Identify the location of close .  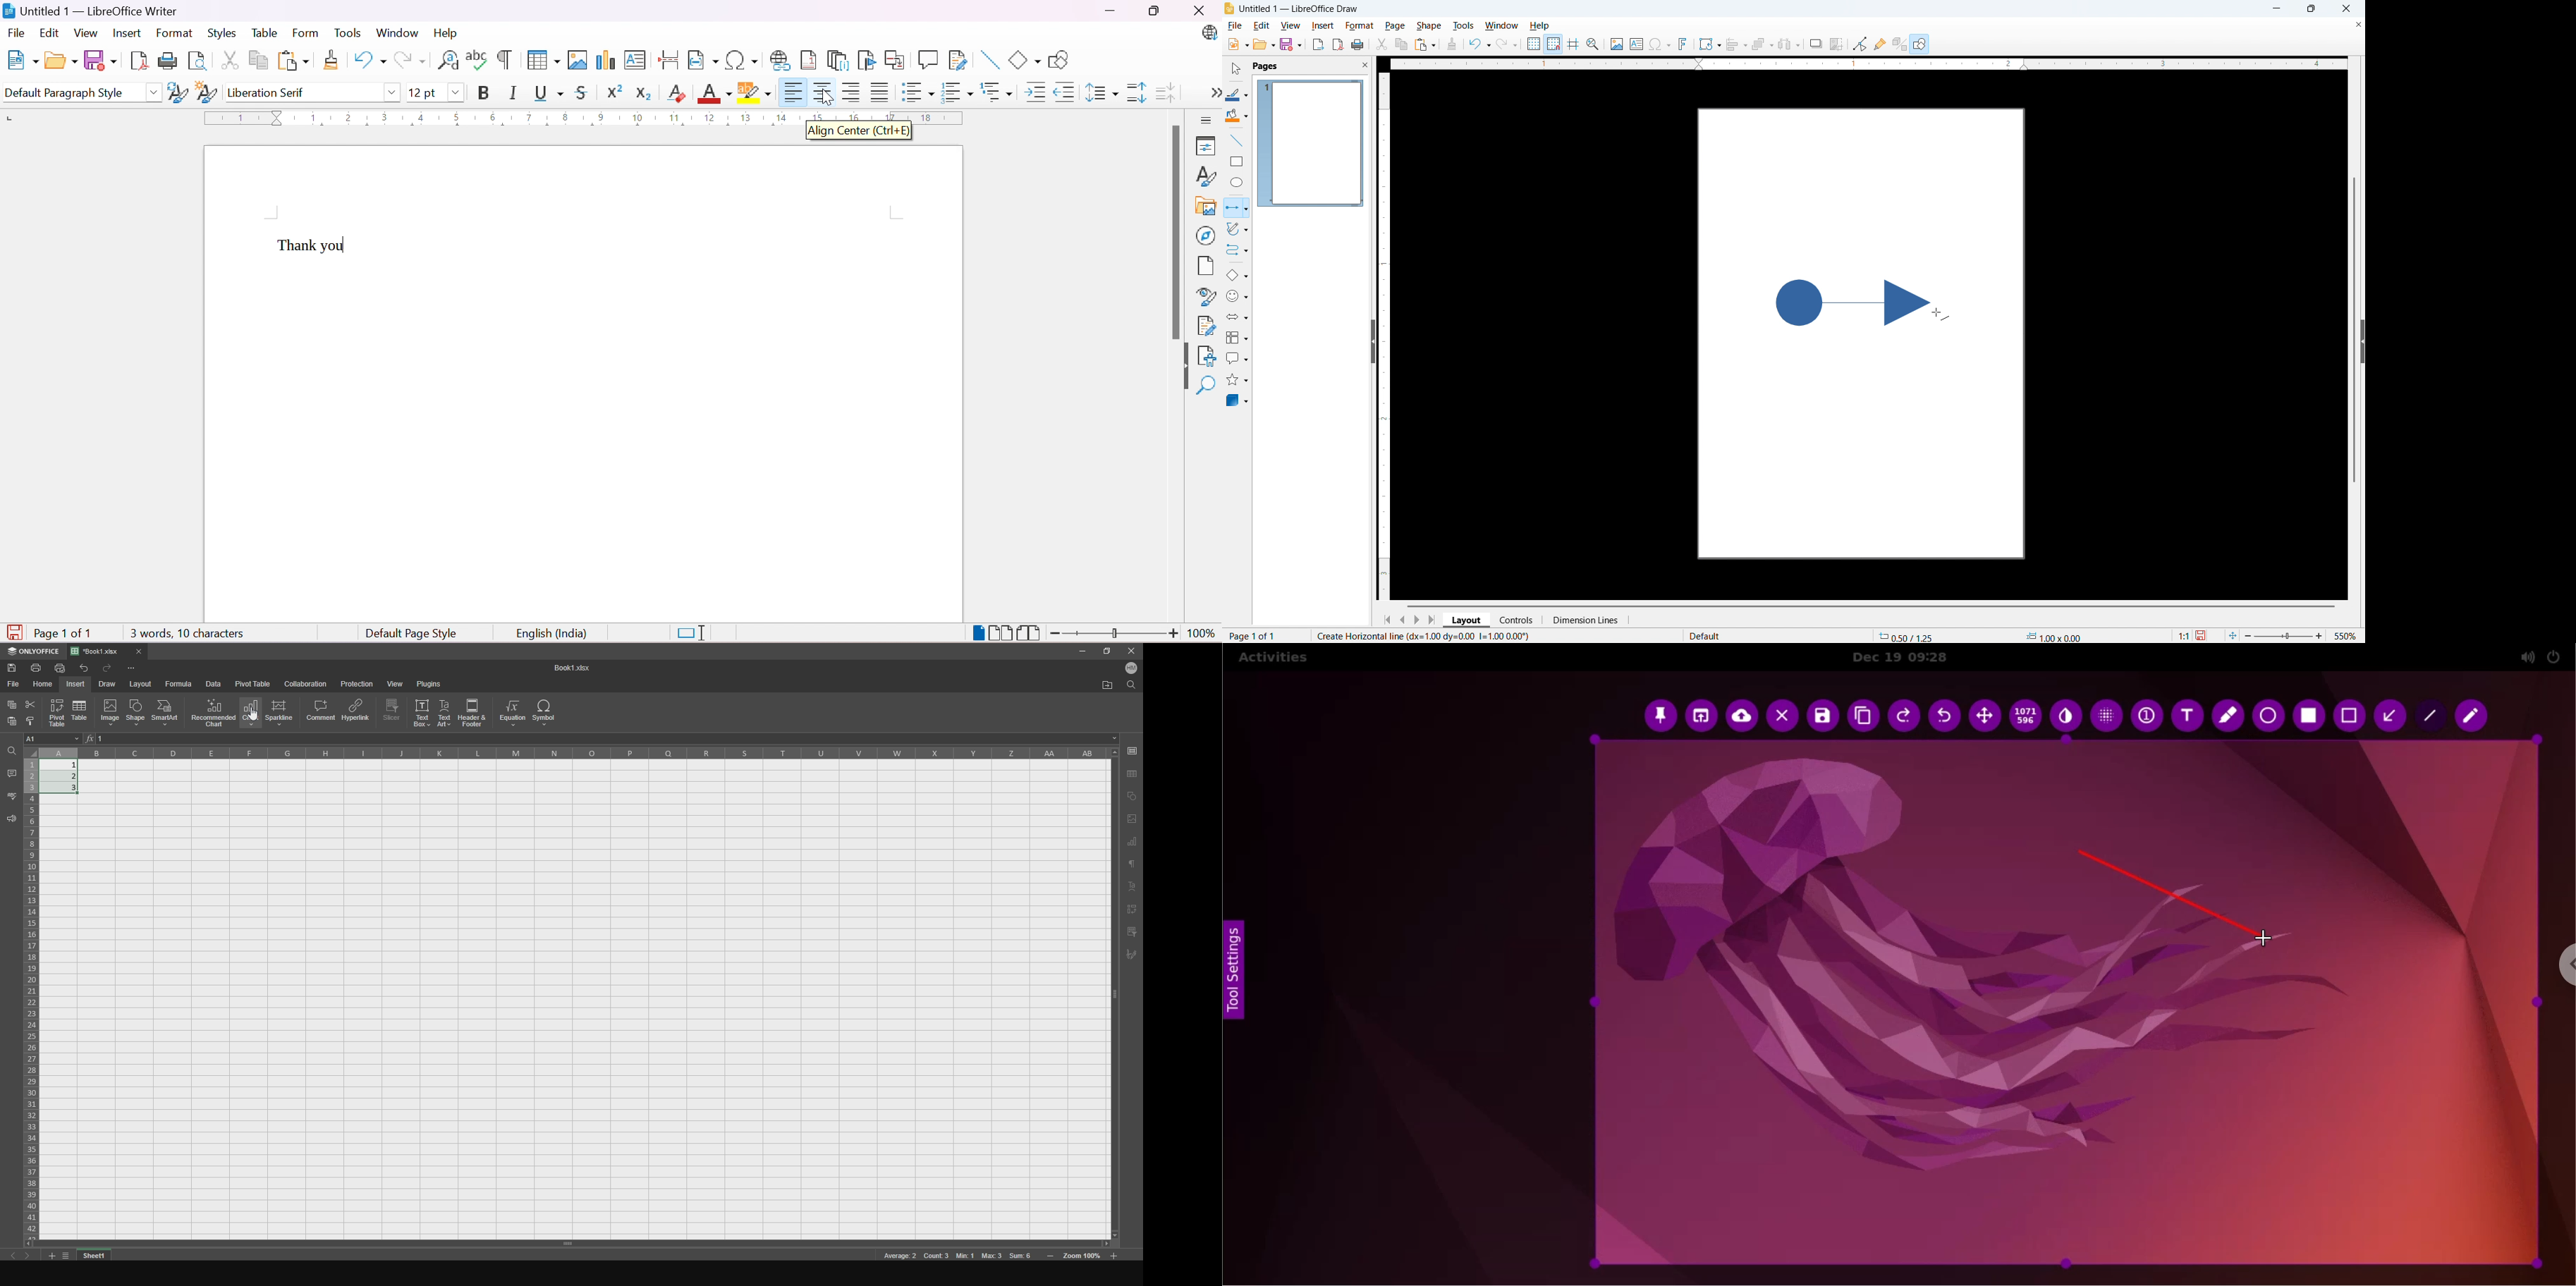
(2346, 8).